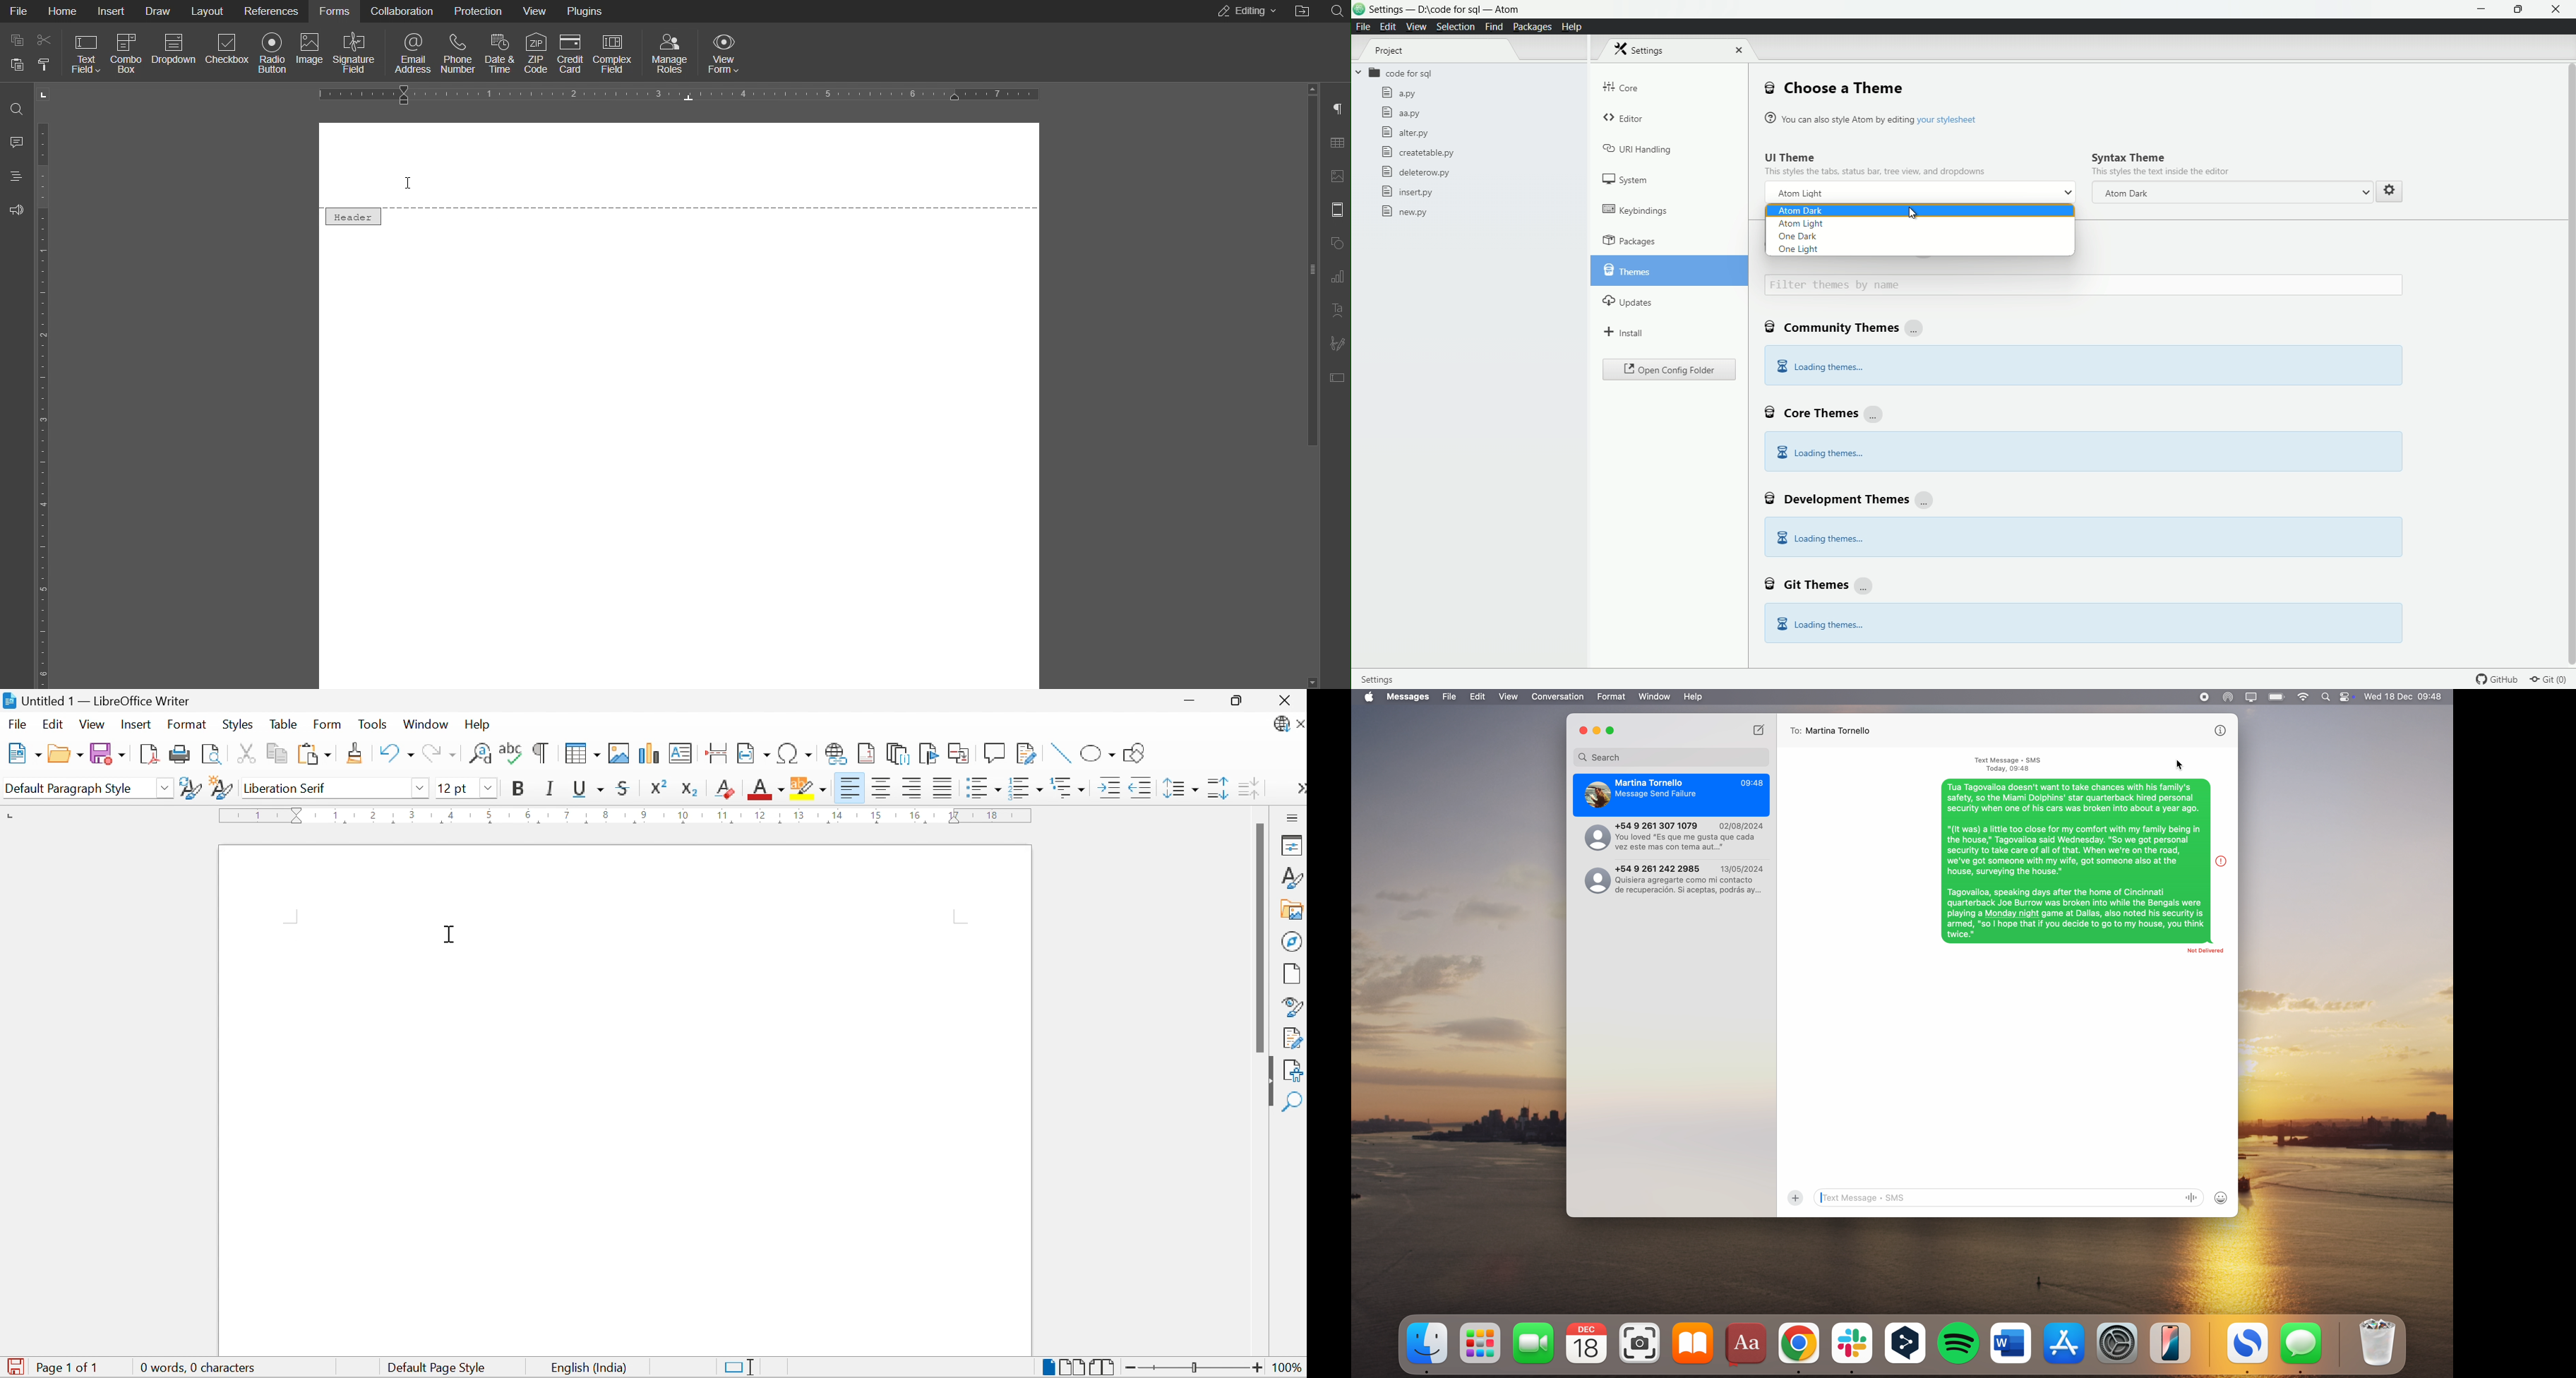  What do you see at coordinates (1655, 697) in the screenshot?
I see `window` at bounding box center [1655, 697].